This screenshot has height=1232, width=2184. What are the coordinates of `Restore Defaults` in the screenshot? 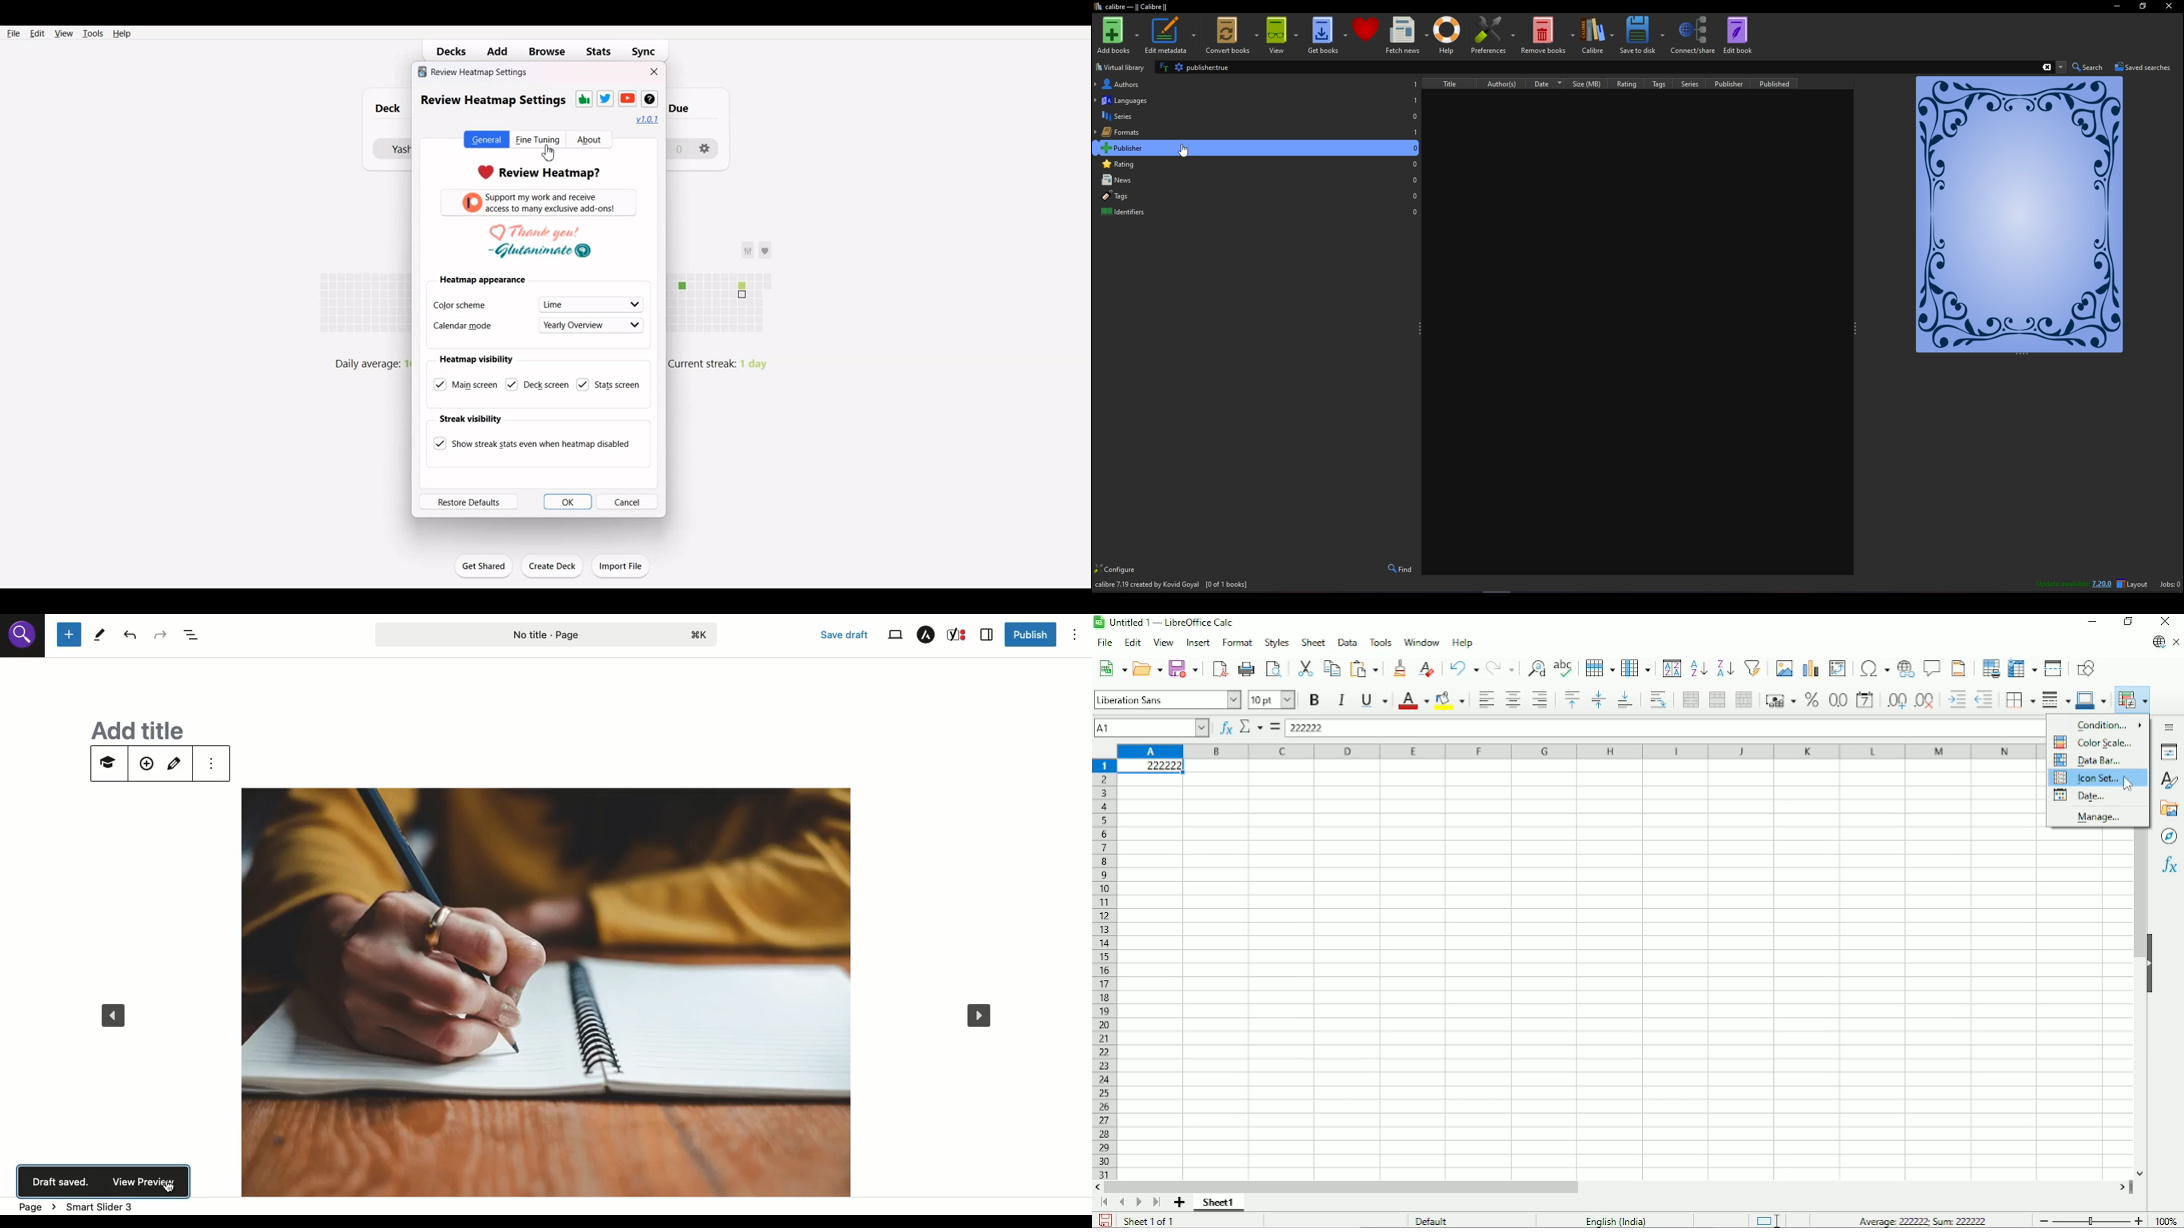 It's located at (469, 501).